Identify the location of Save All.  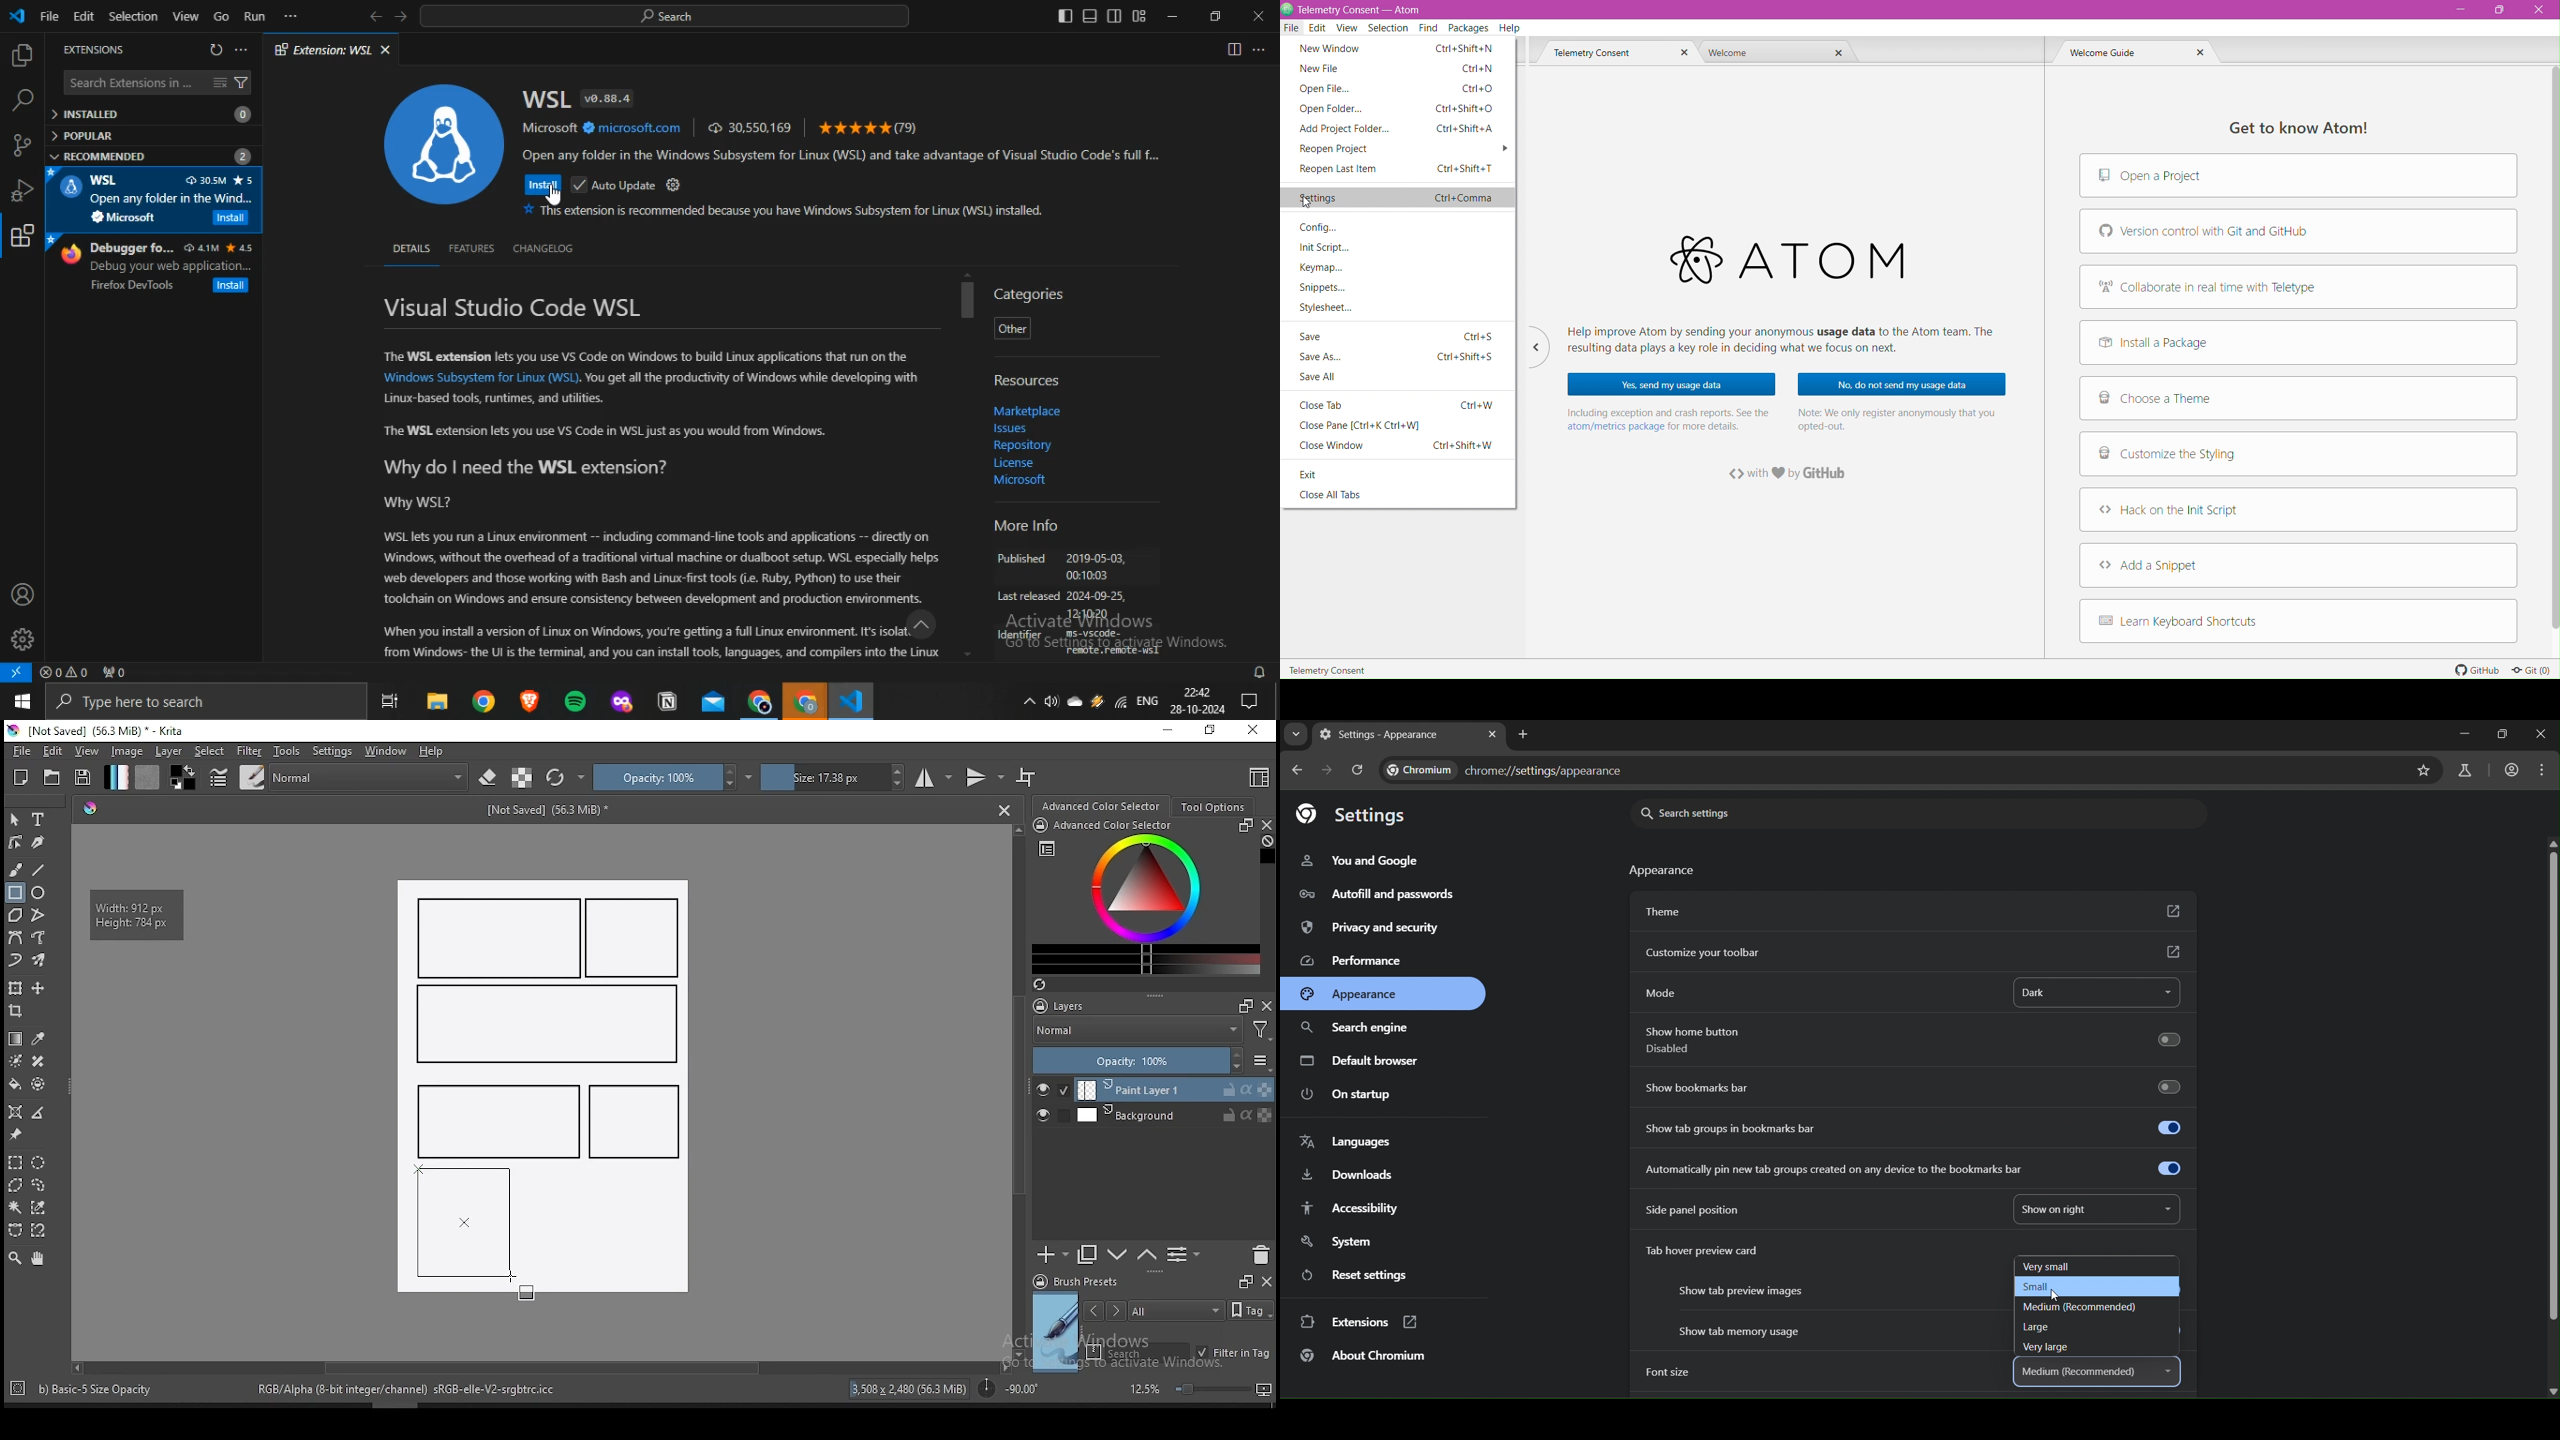
(1364, 378).